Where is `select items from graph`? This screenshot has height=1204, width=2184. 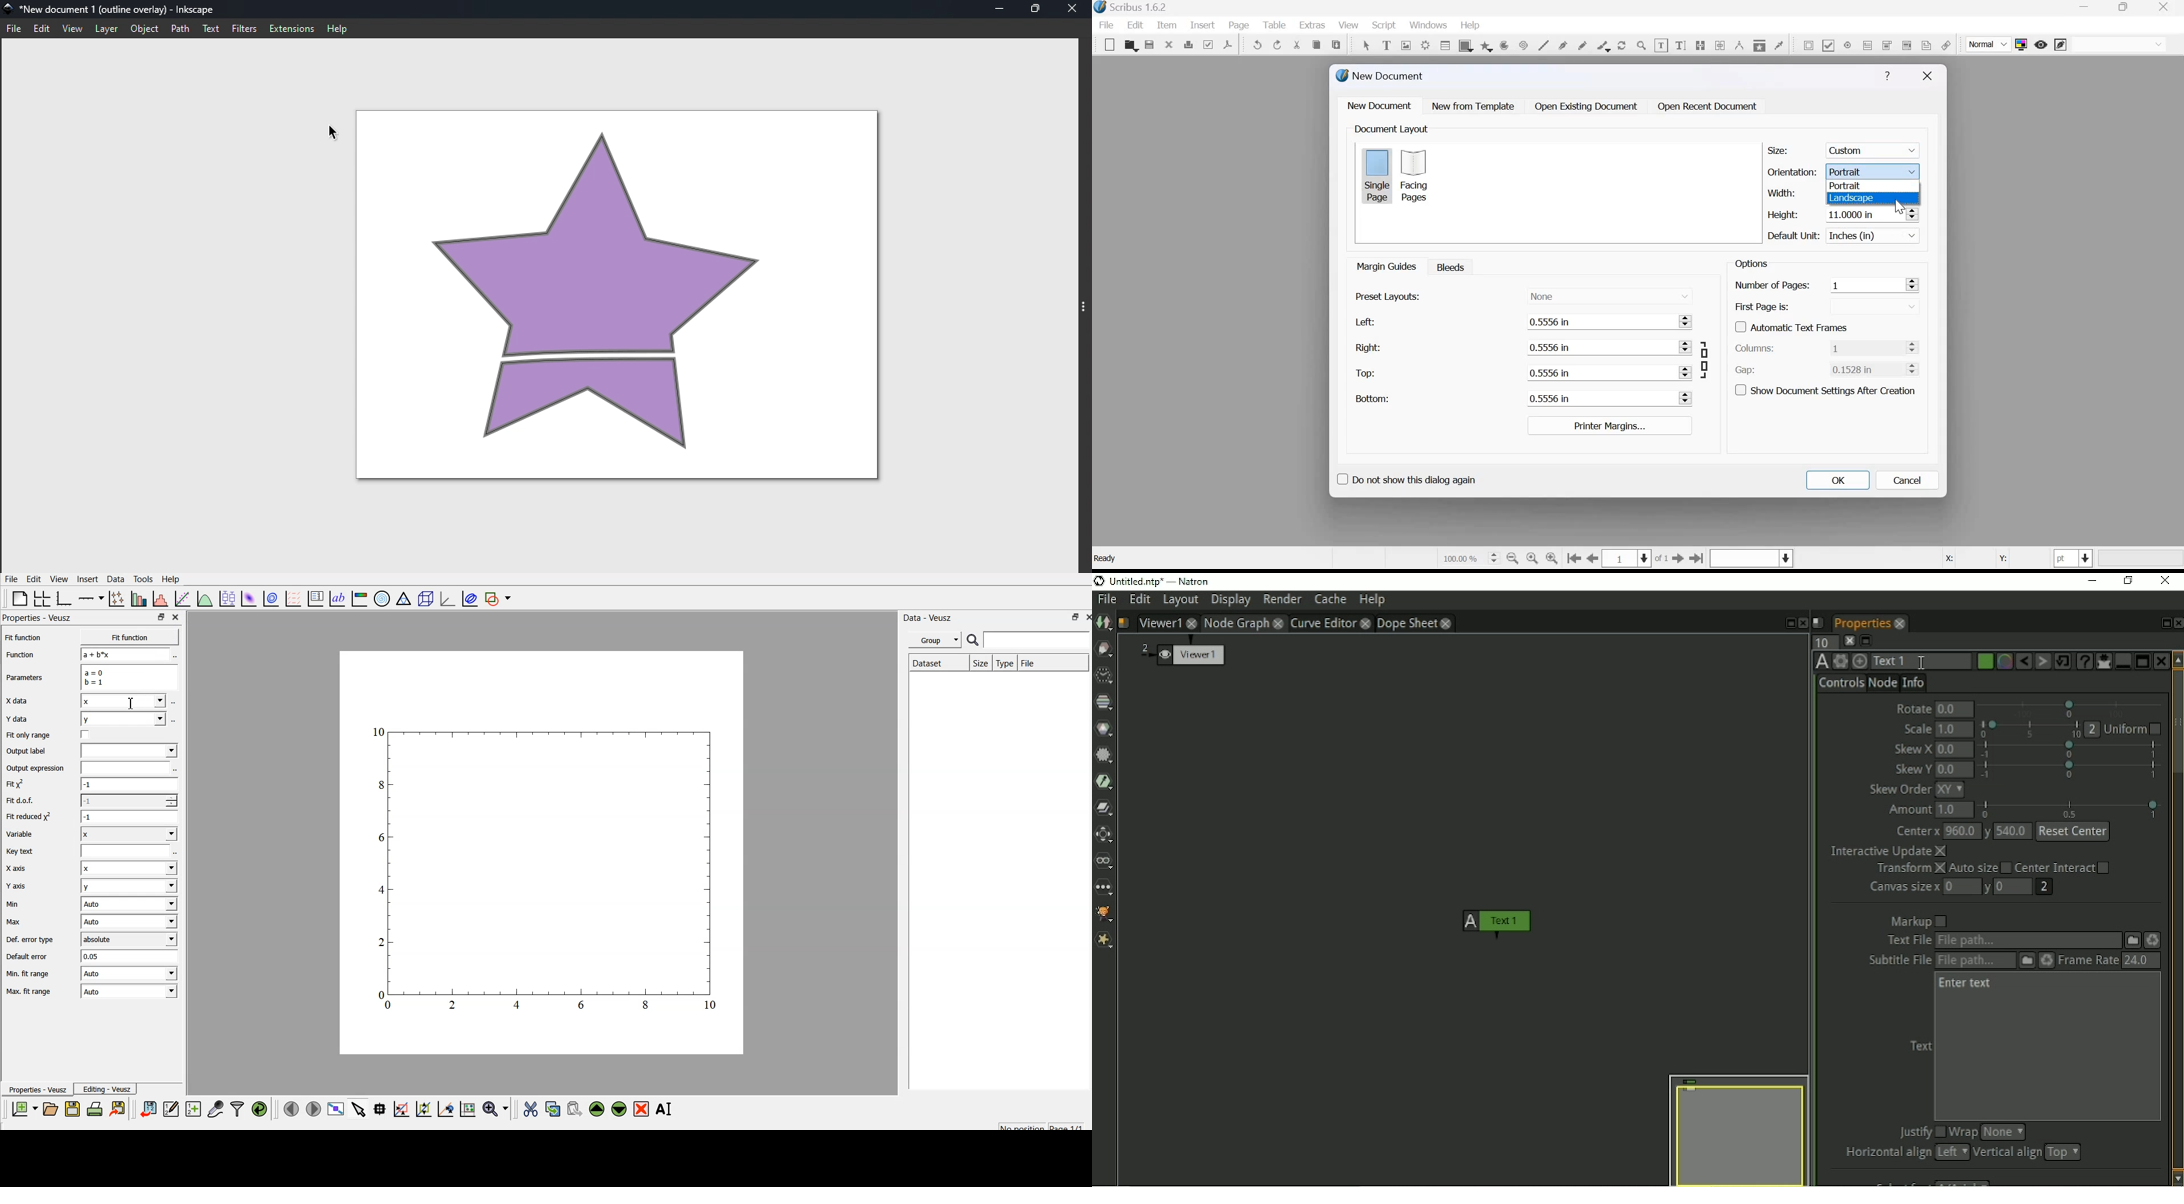
select items from graph is located at coordinates (360, 1111).